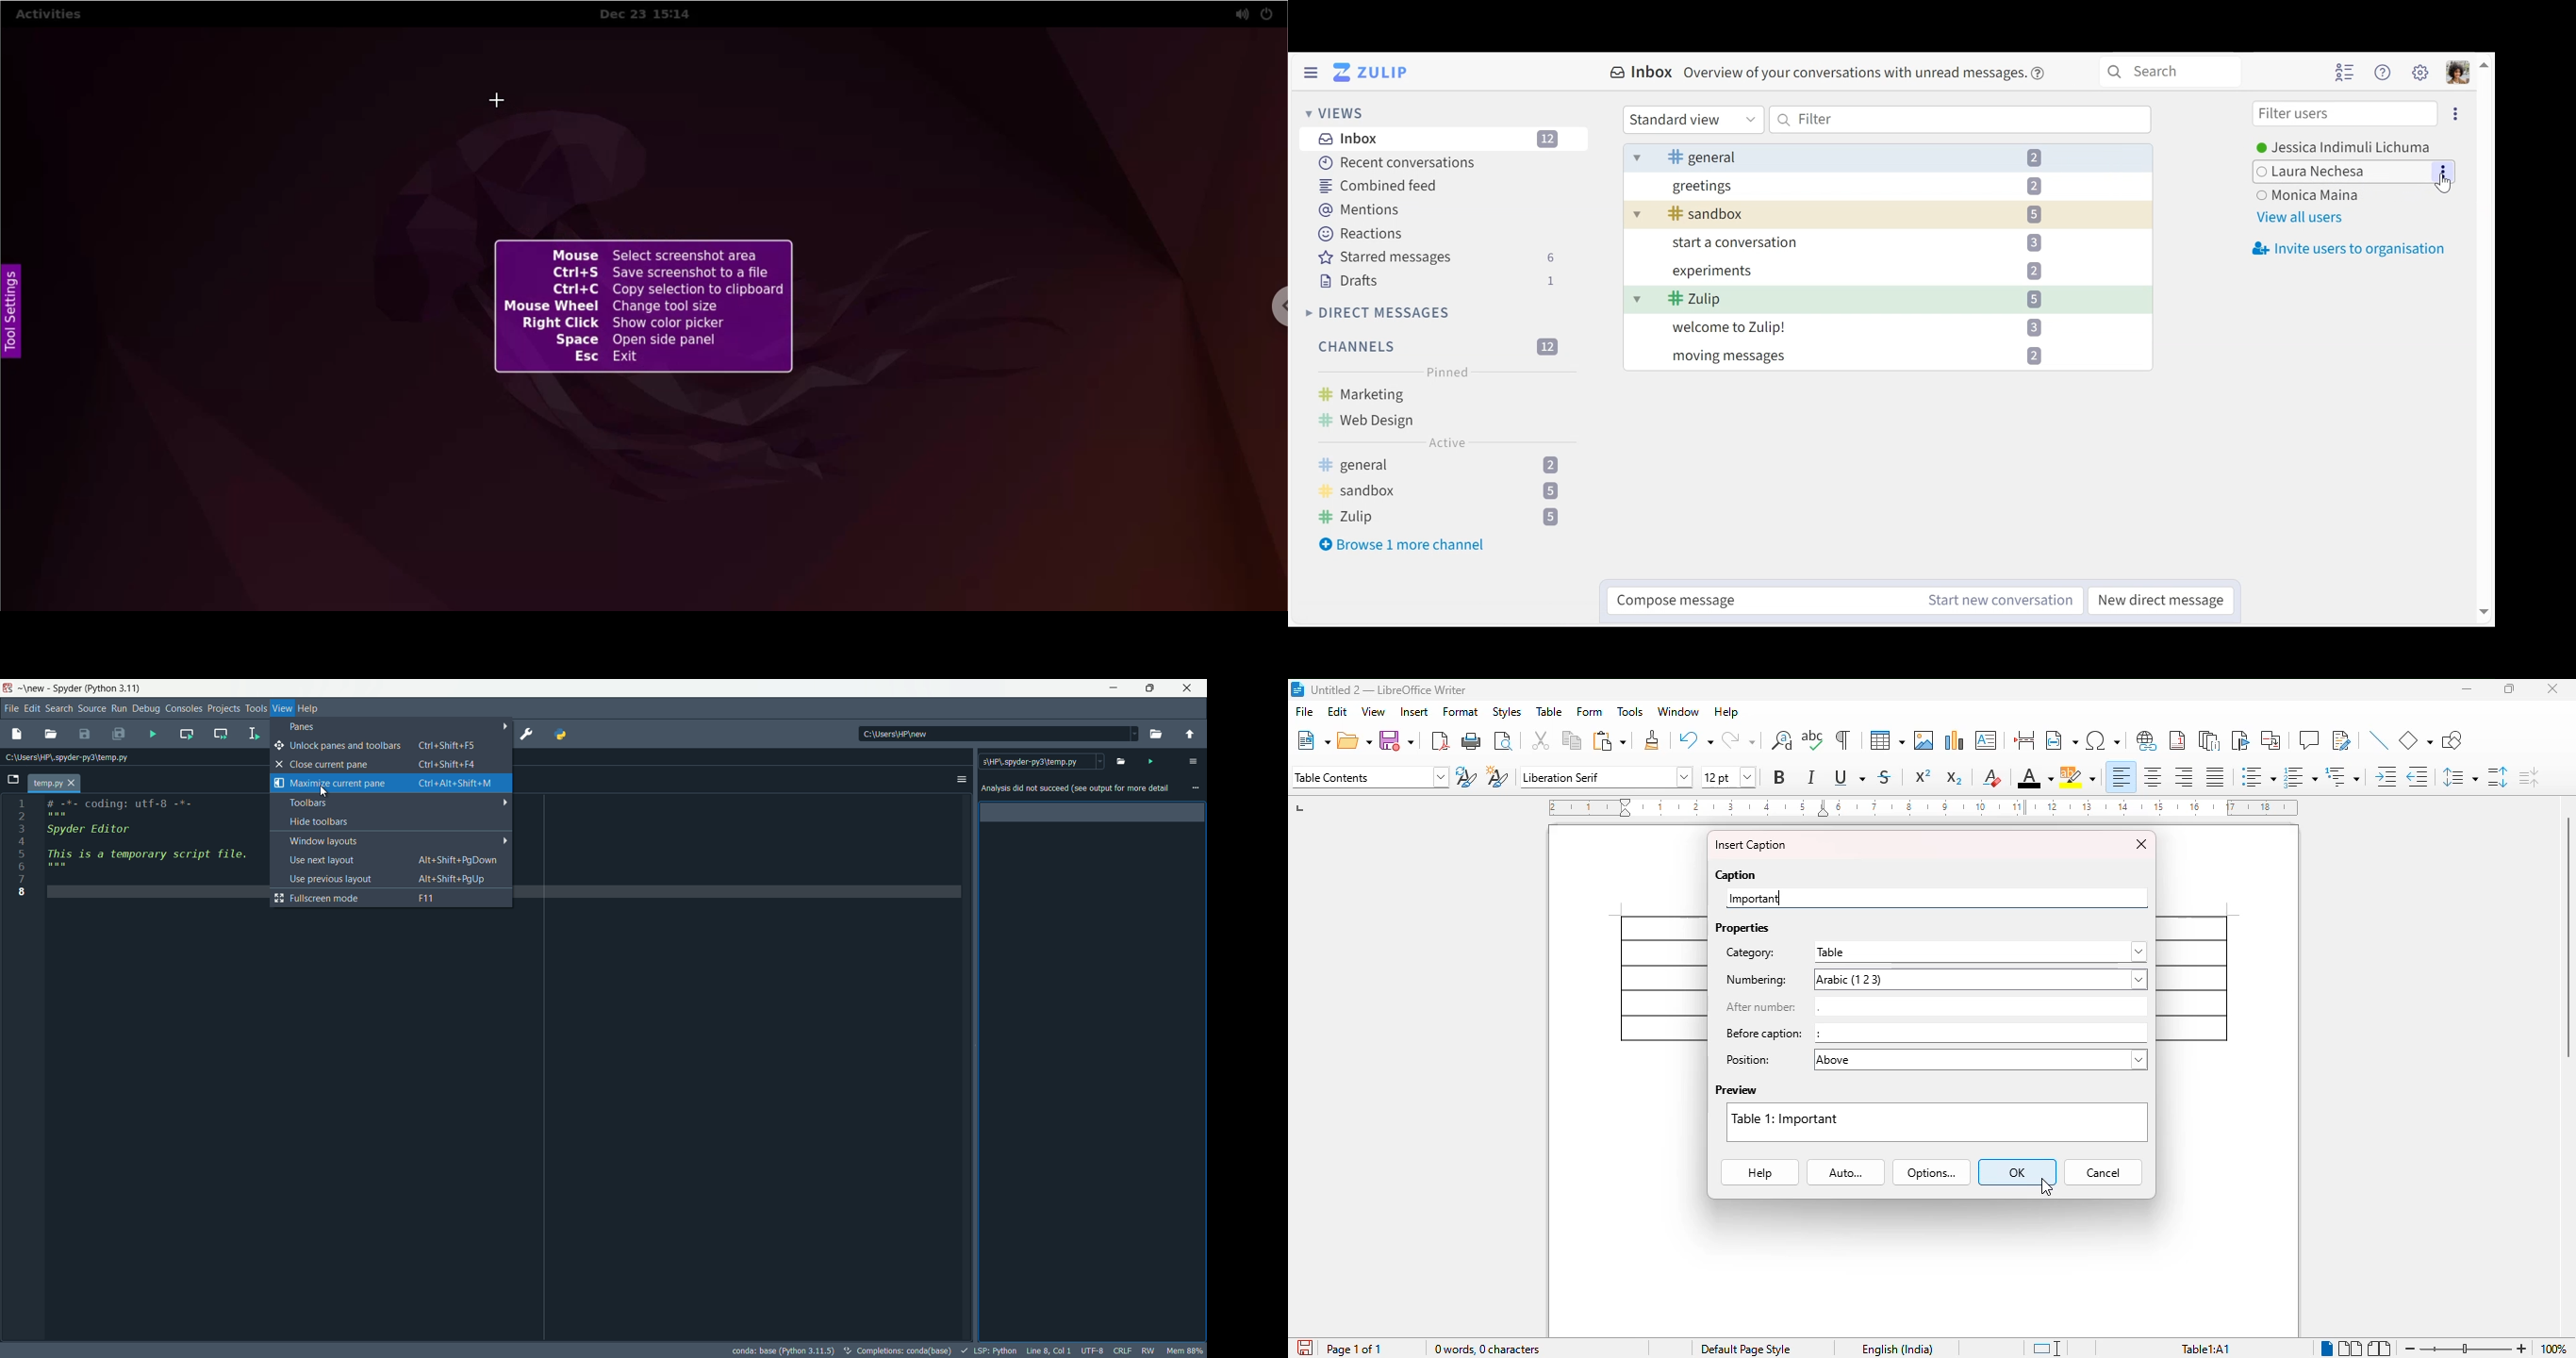 This screenshot has height=1372, width=2576. Describe the element at coordinates (2017, 1172) in the screenshot. I see `OK` at that location.